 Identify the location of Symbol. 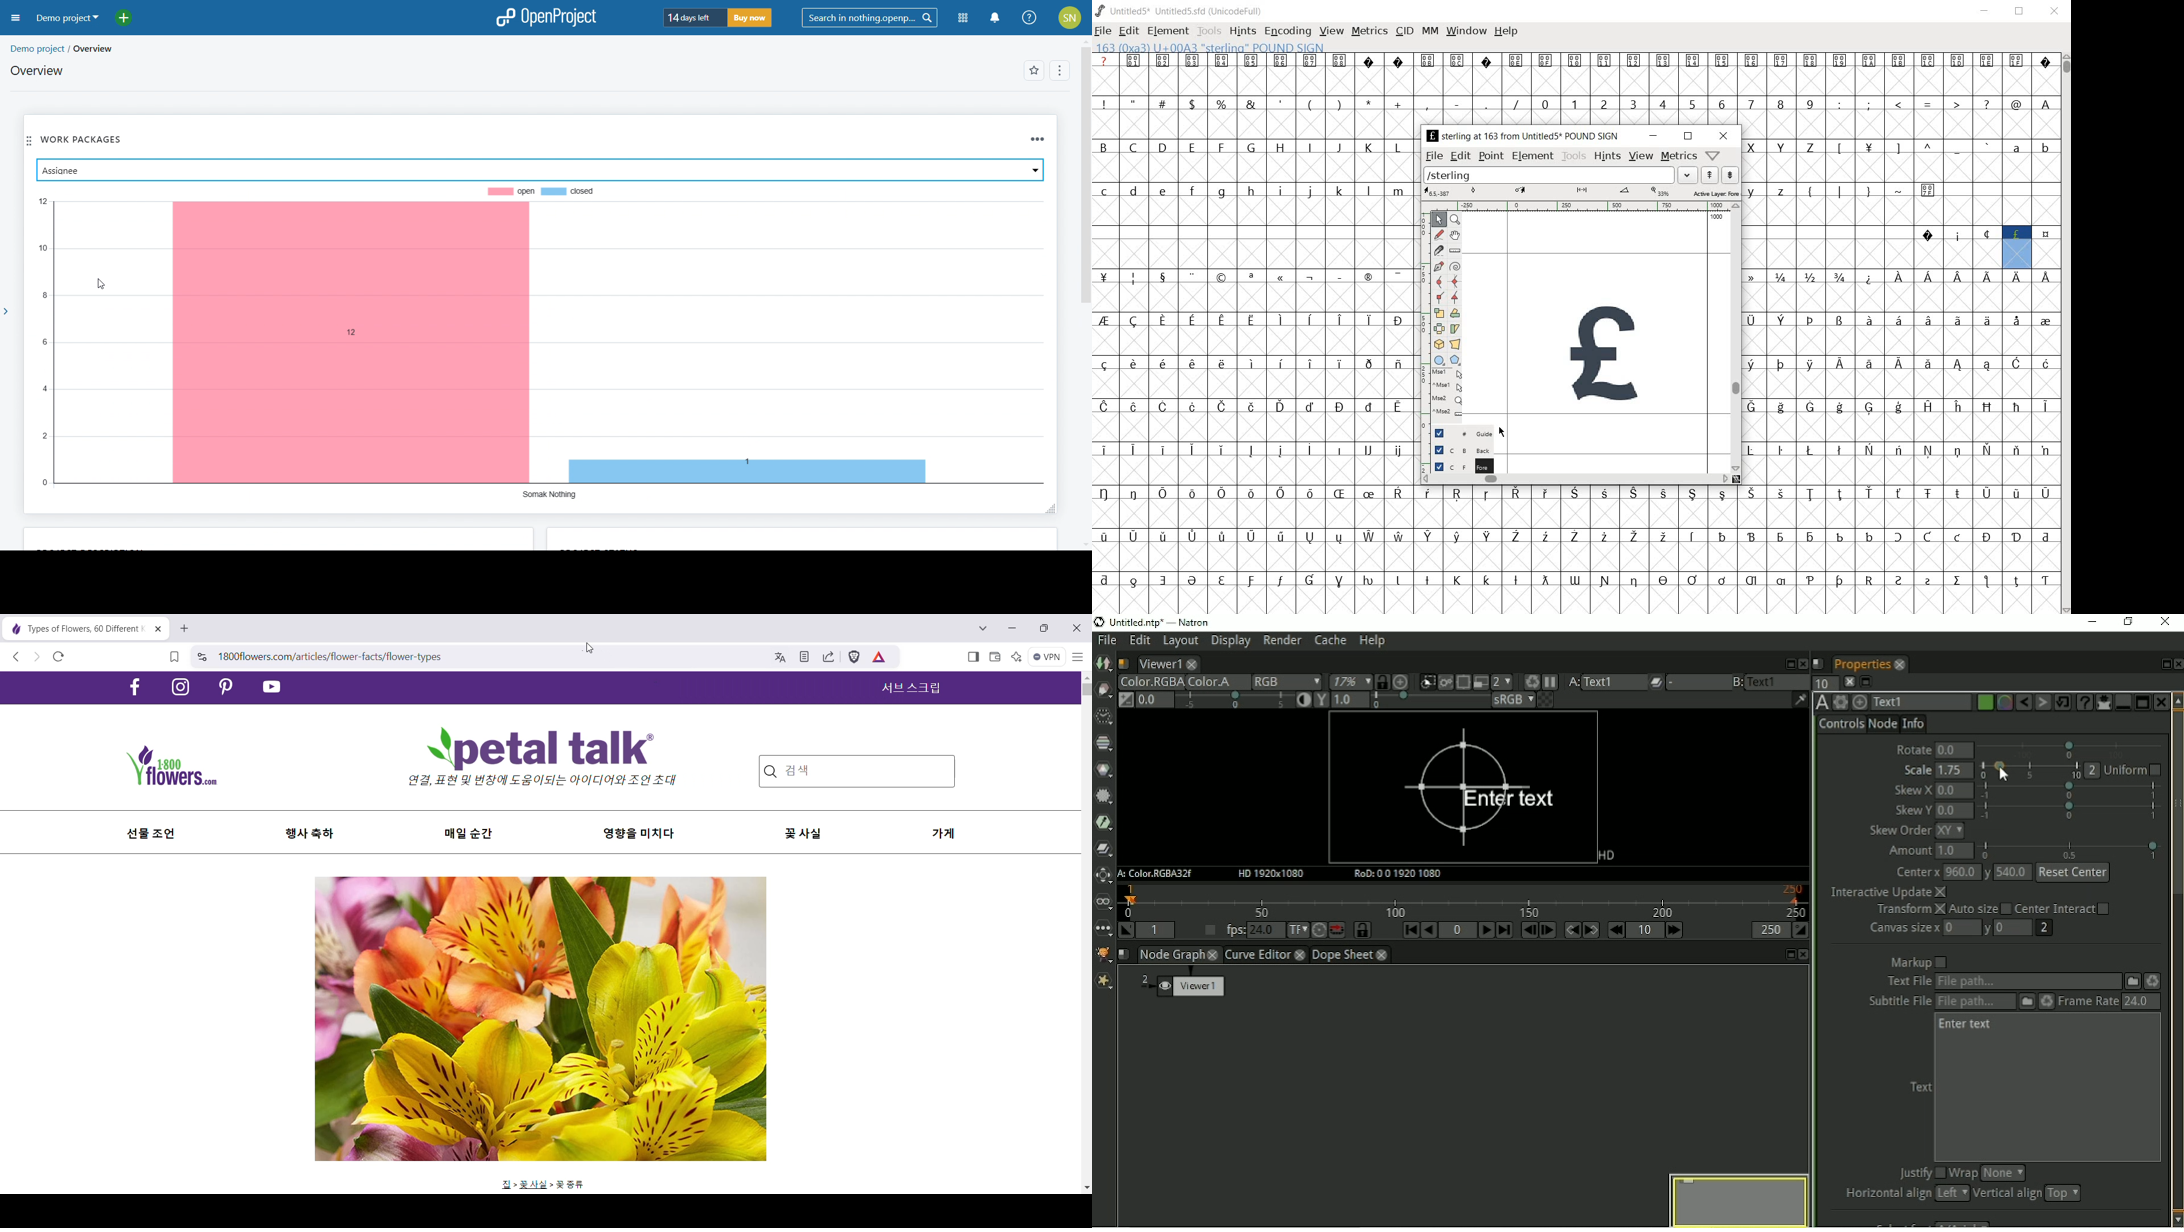
(1867, 321).